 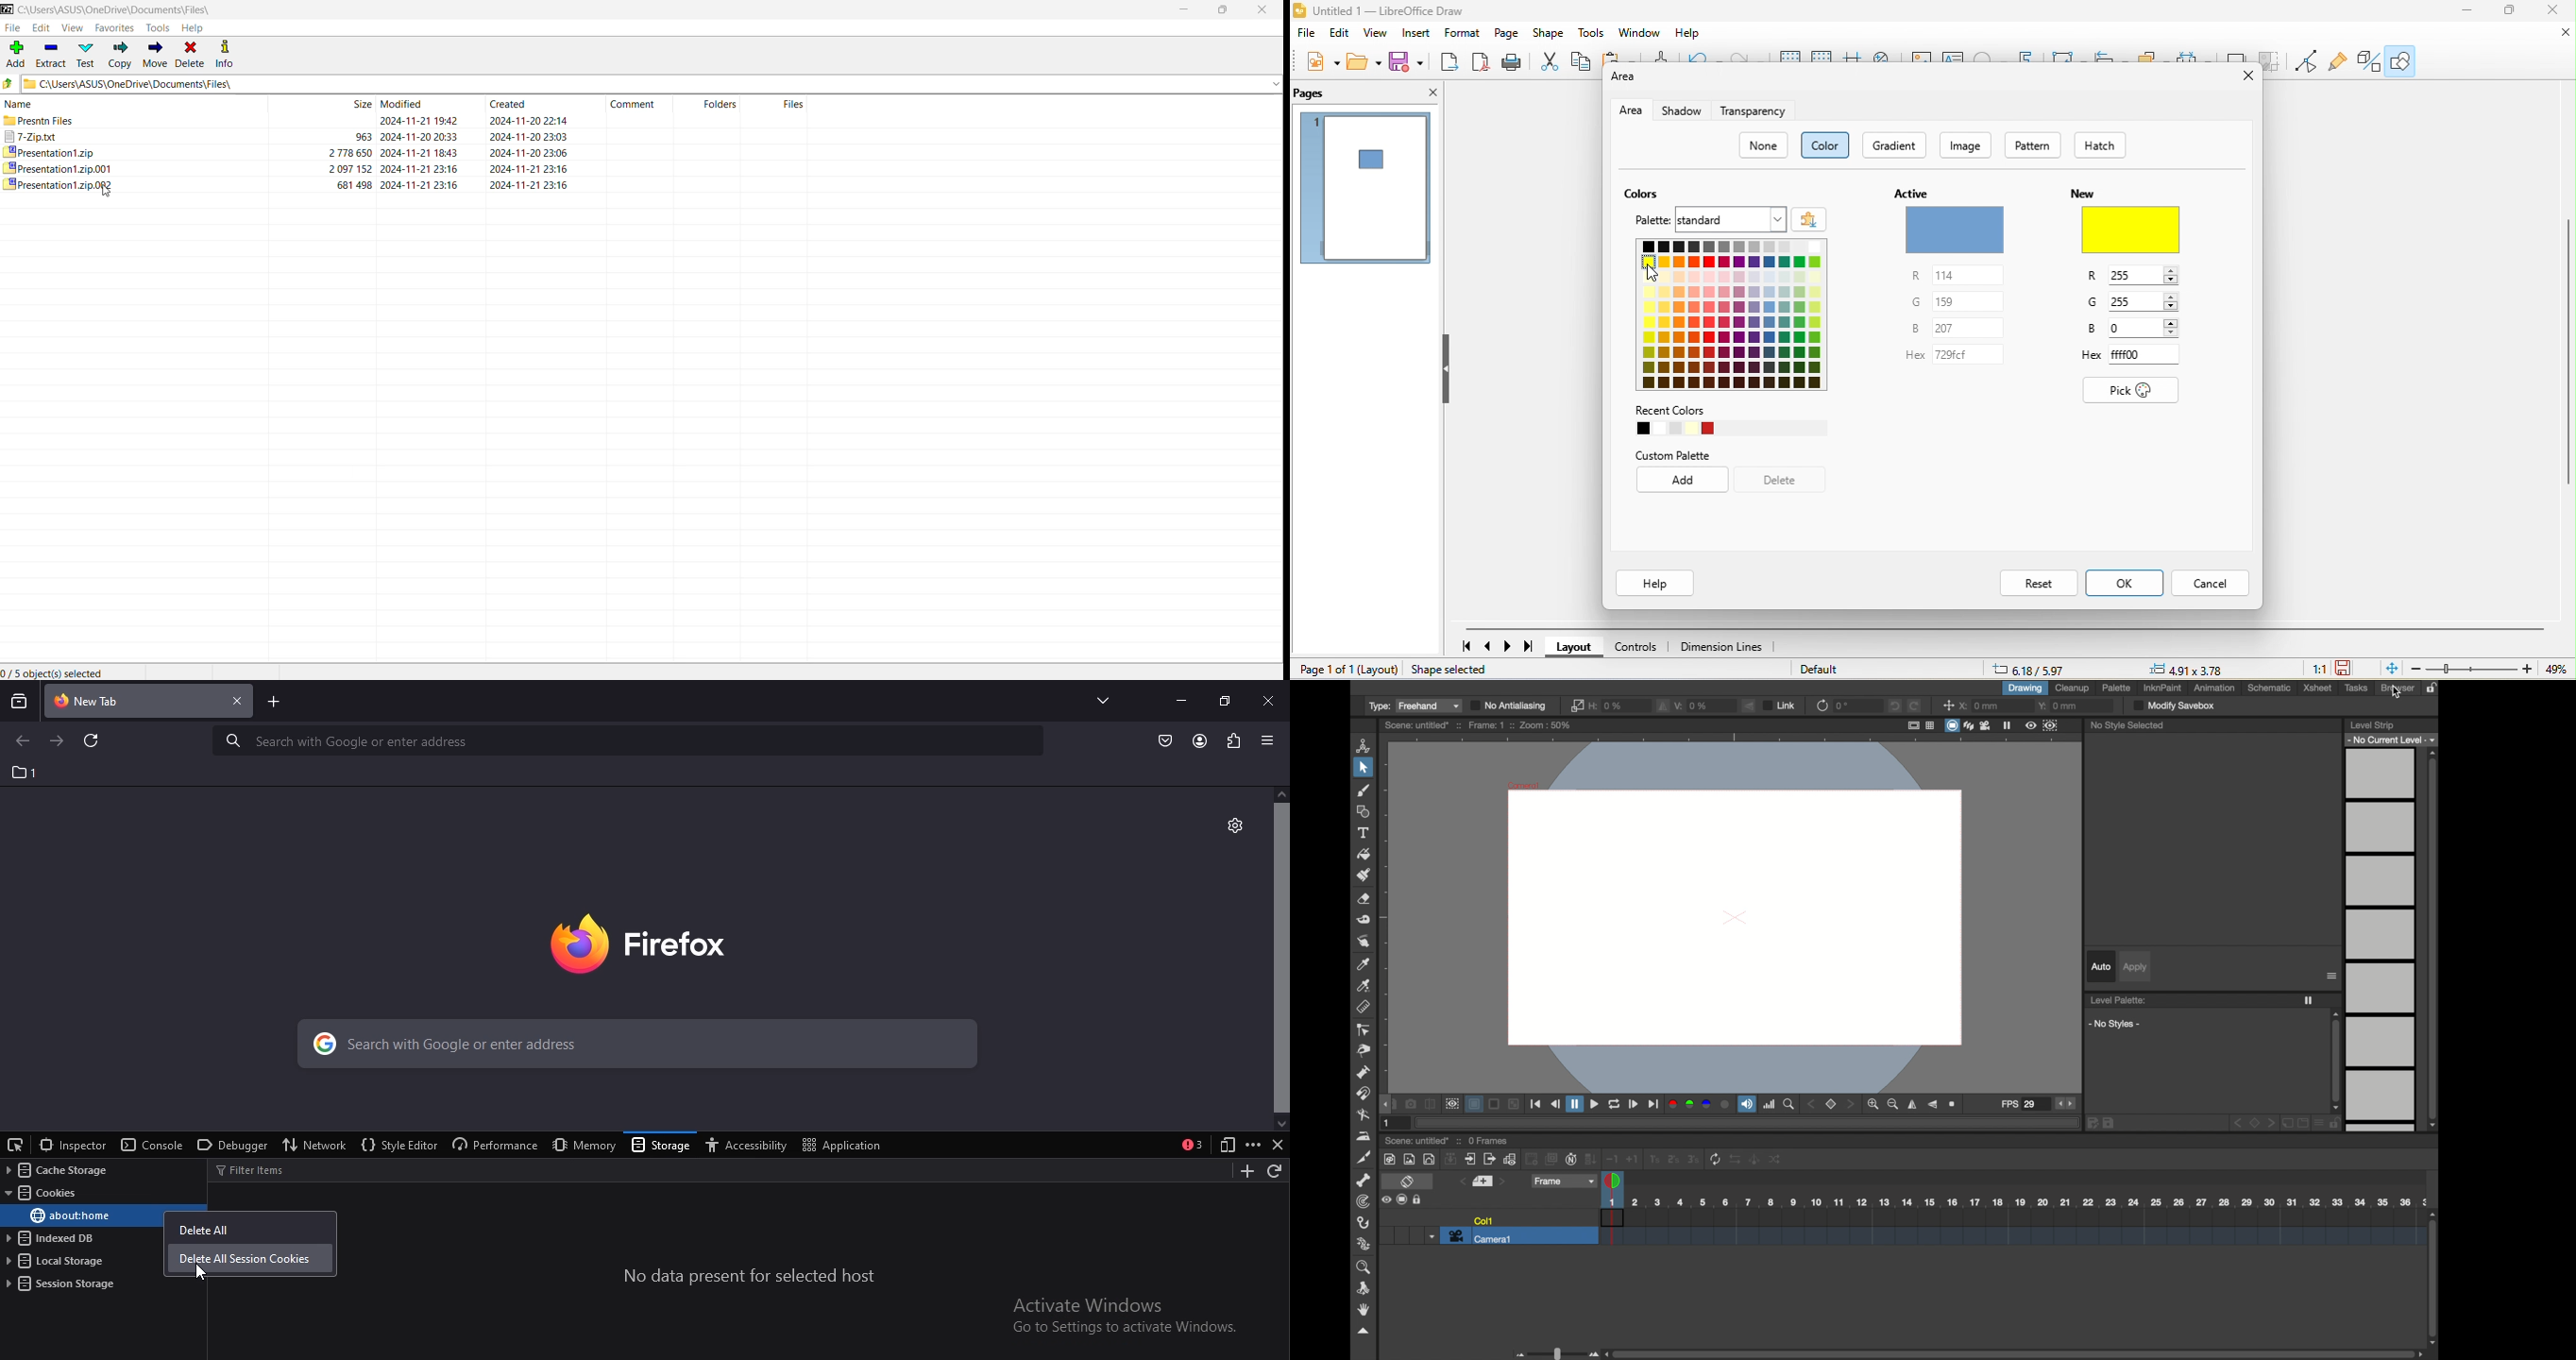 What do you see at coordinates (22, 741) in the screenshot?
I see `click to go to previous page` at bounding box center [22, 741].